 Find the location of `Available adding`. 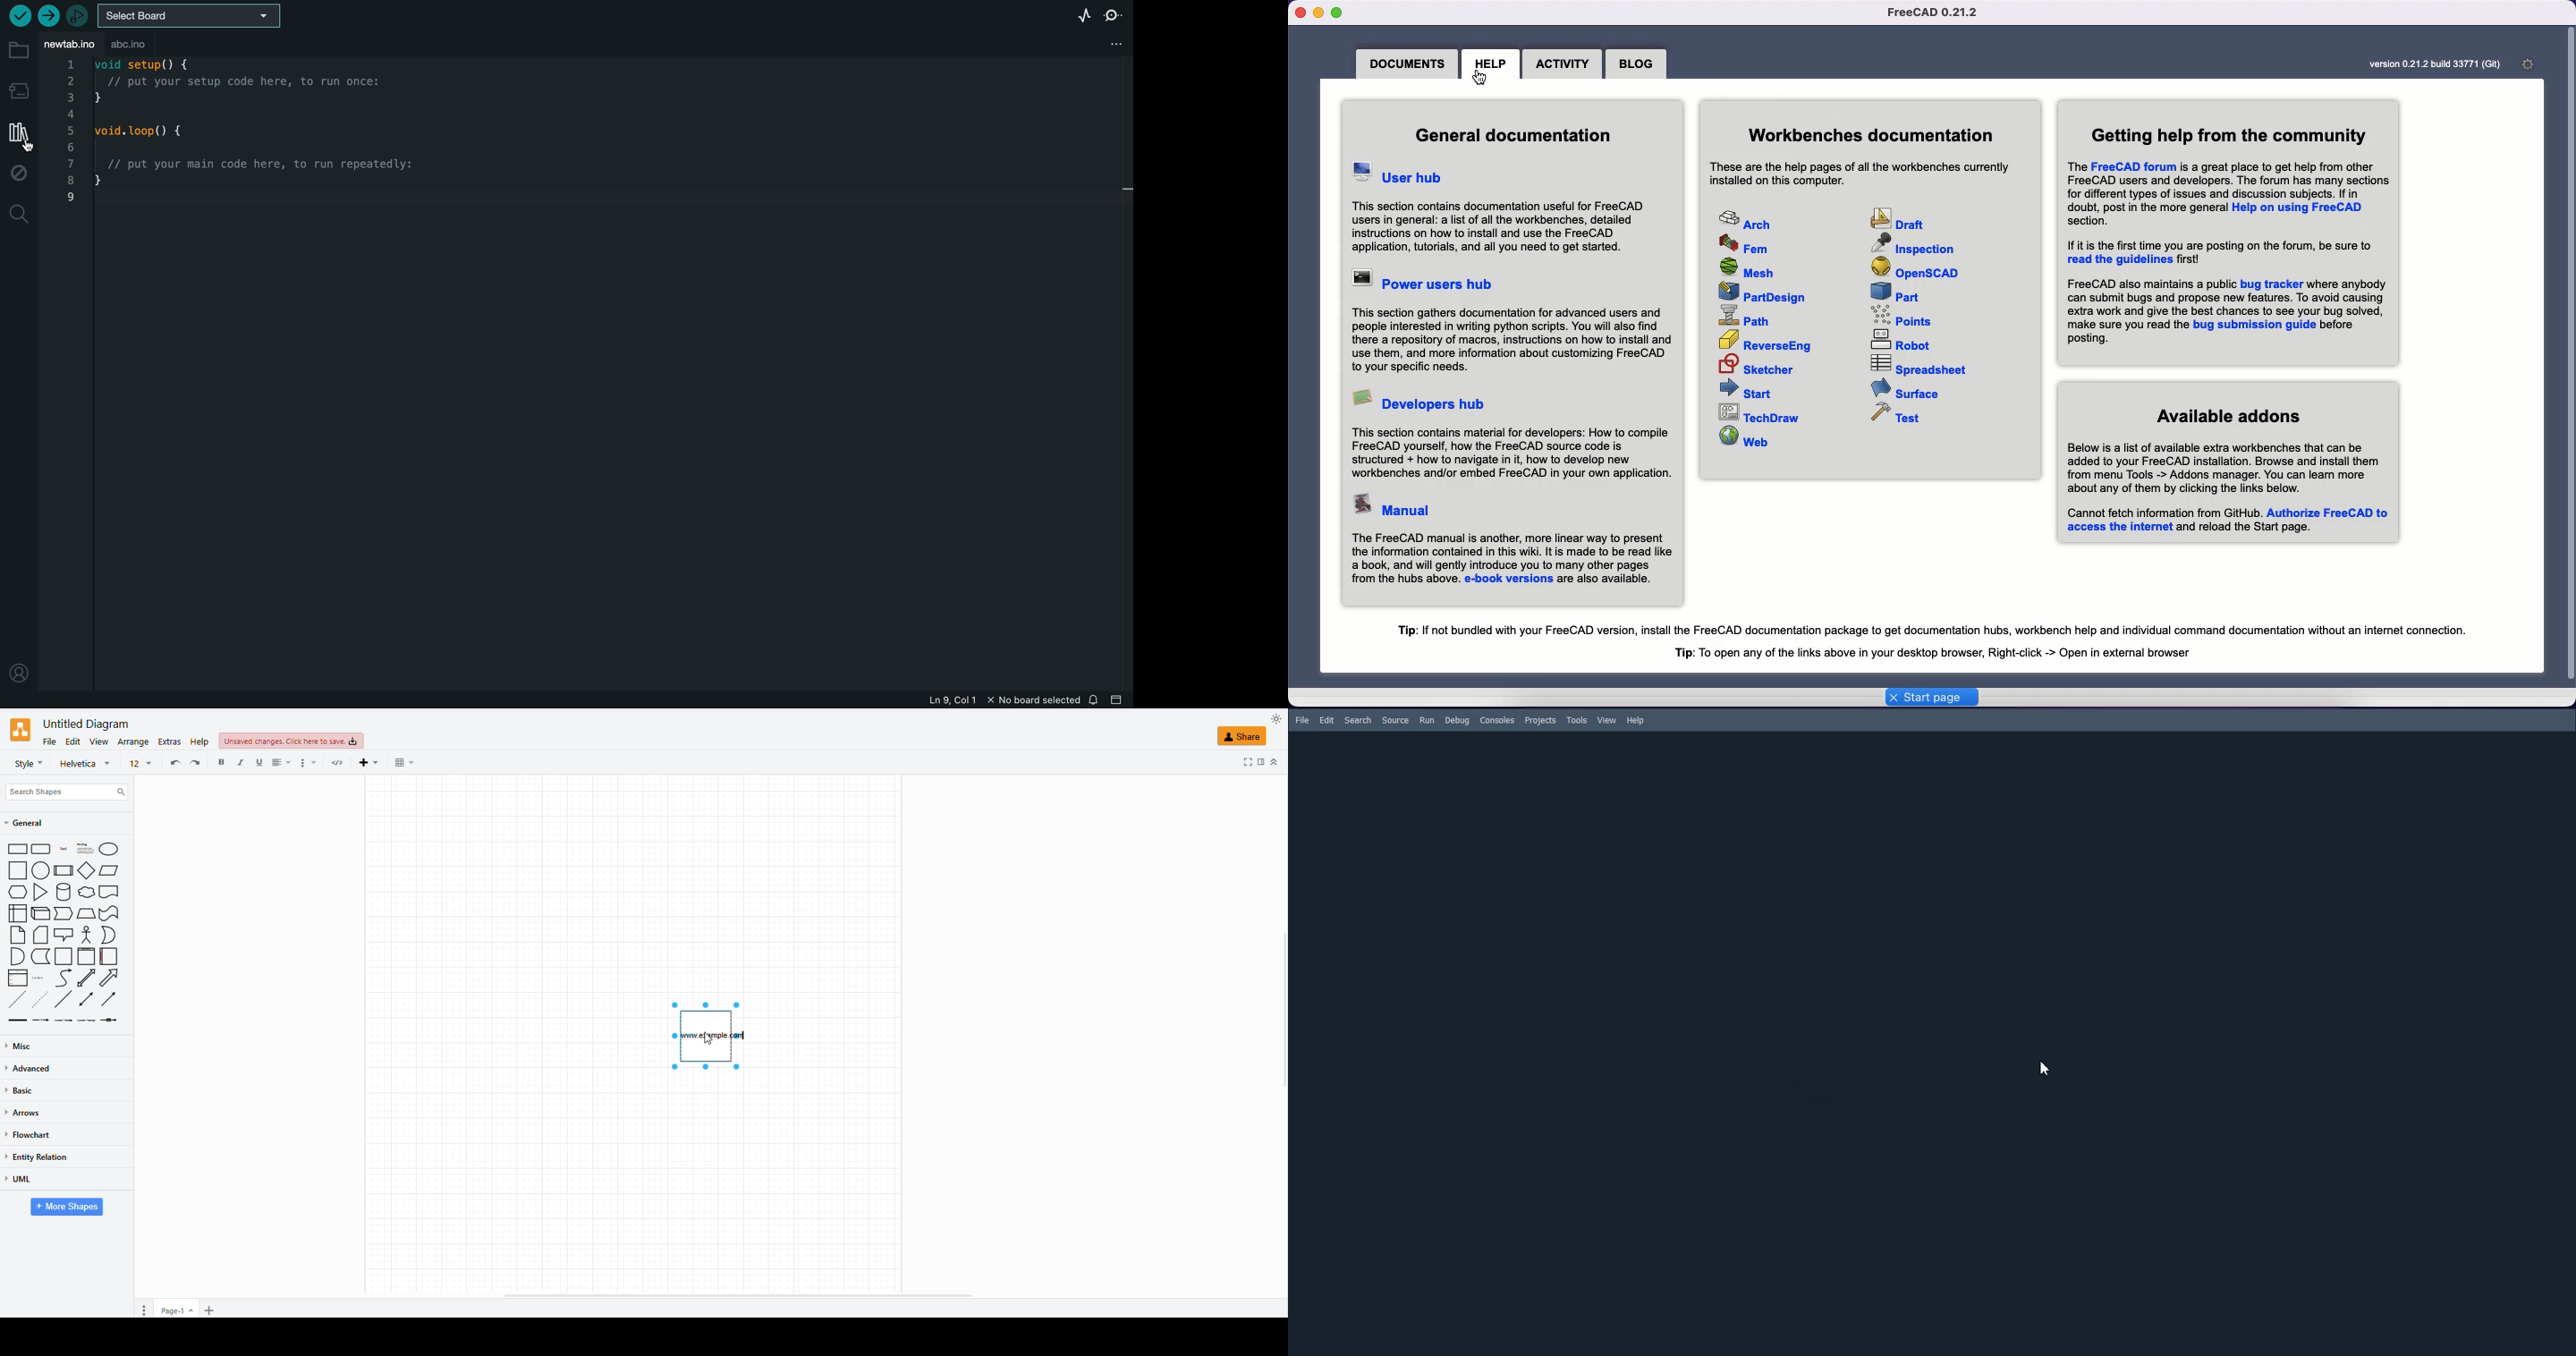

Available adding is located at coordinates (2228, 464).